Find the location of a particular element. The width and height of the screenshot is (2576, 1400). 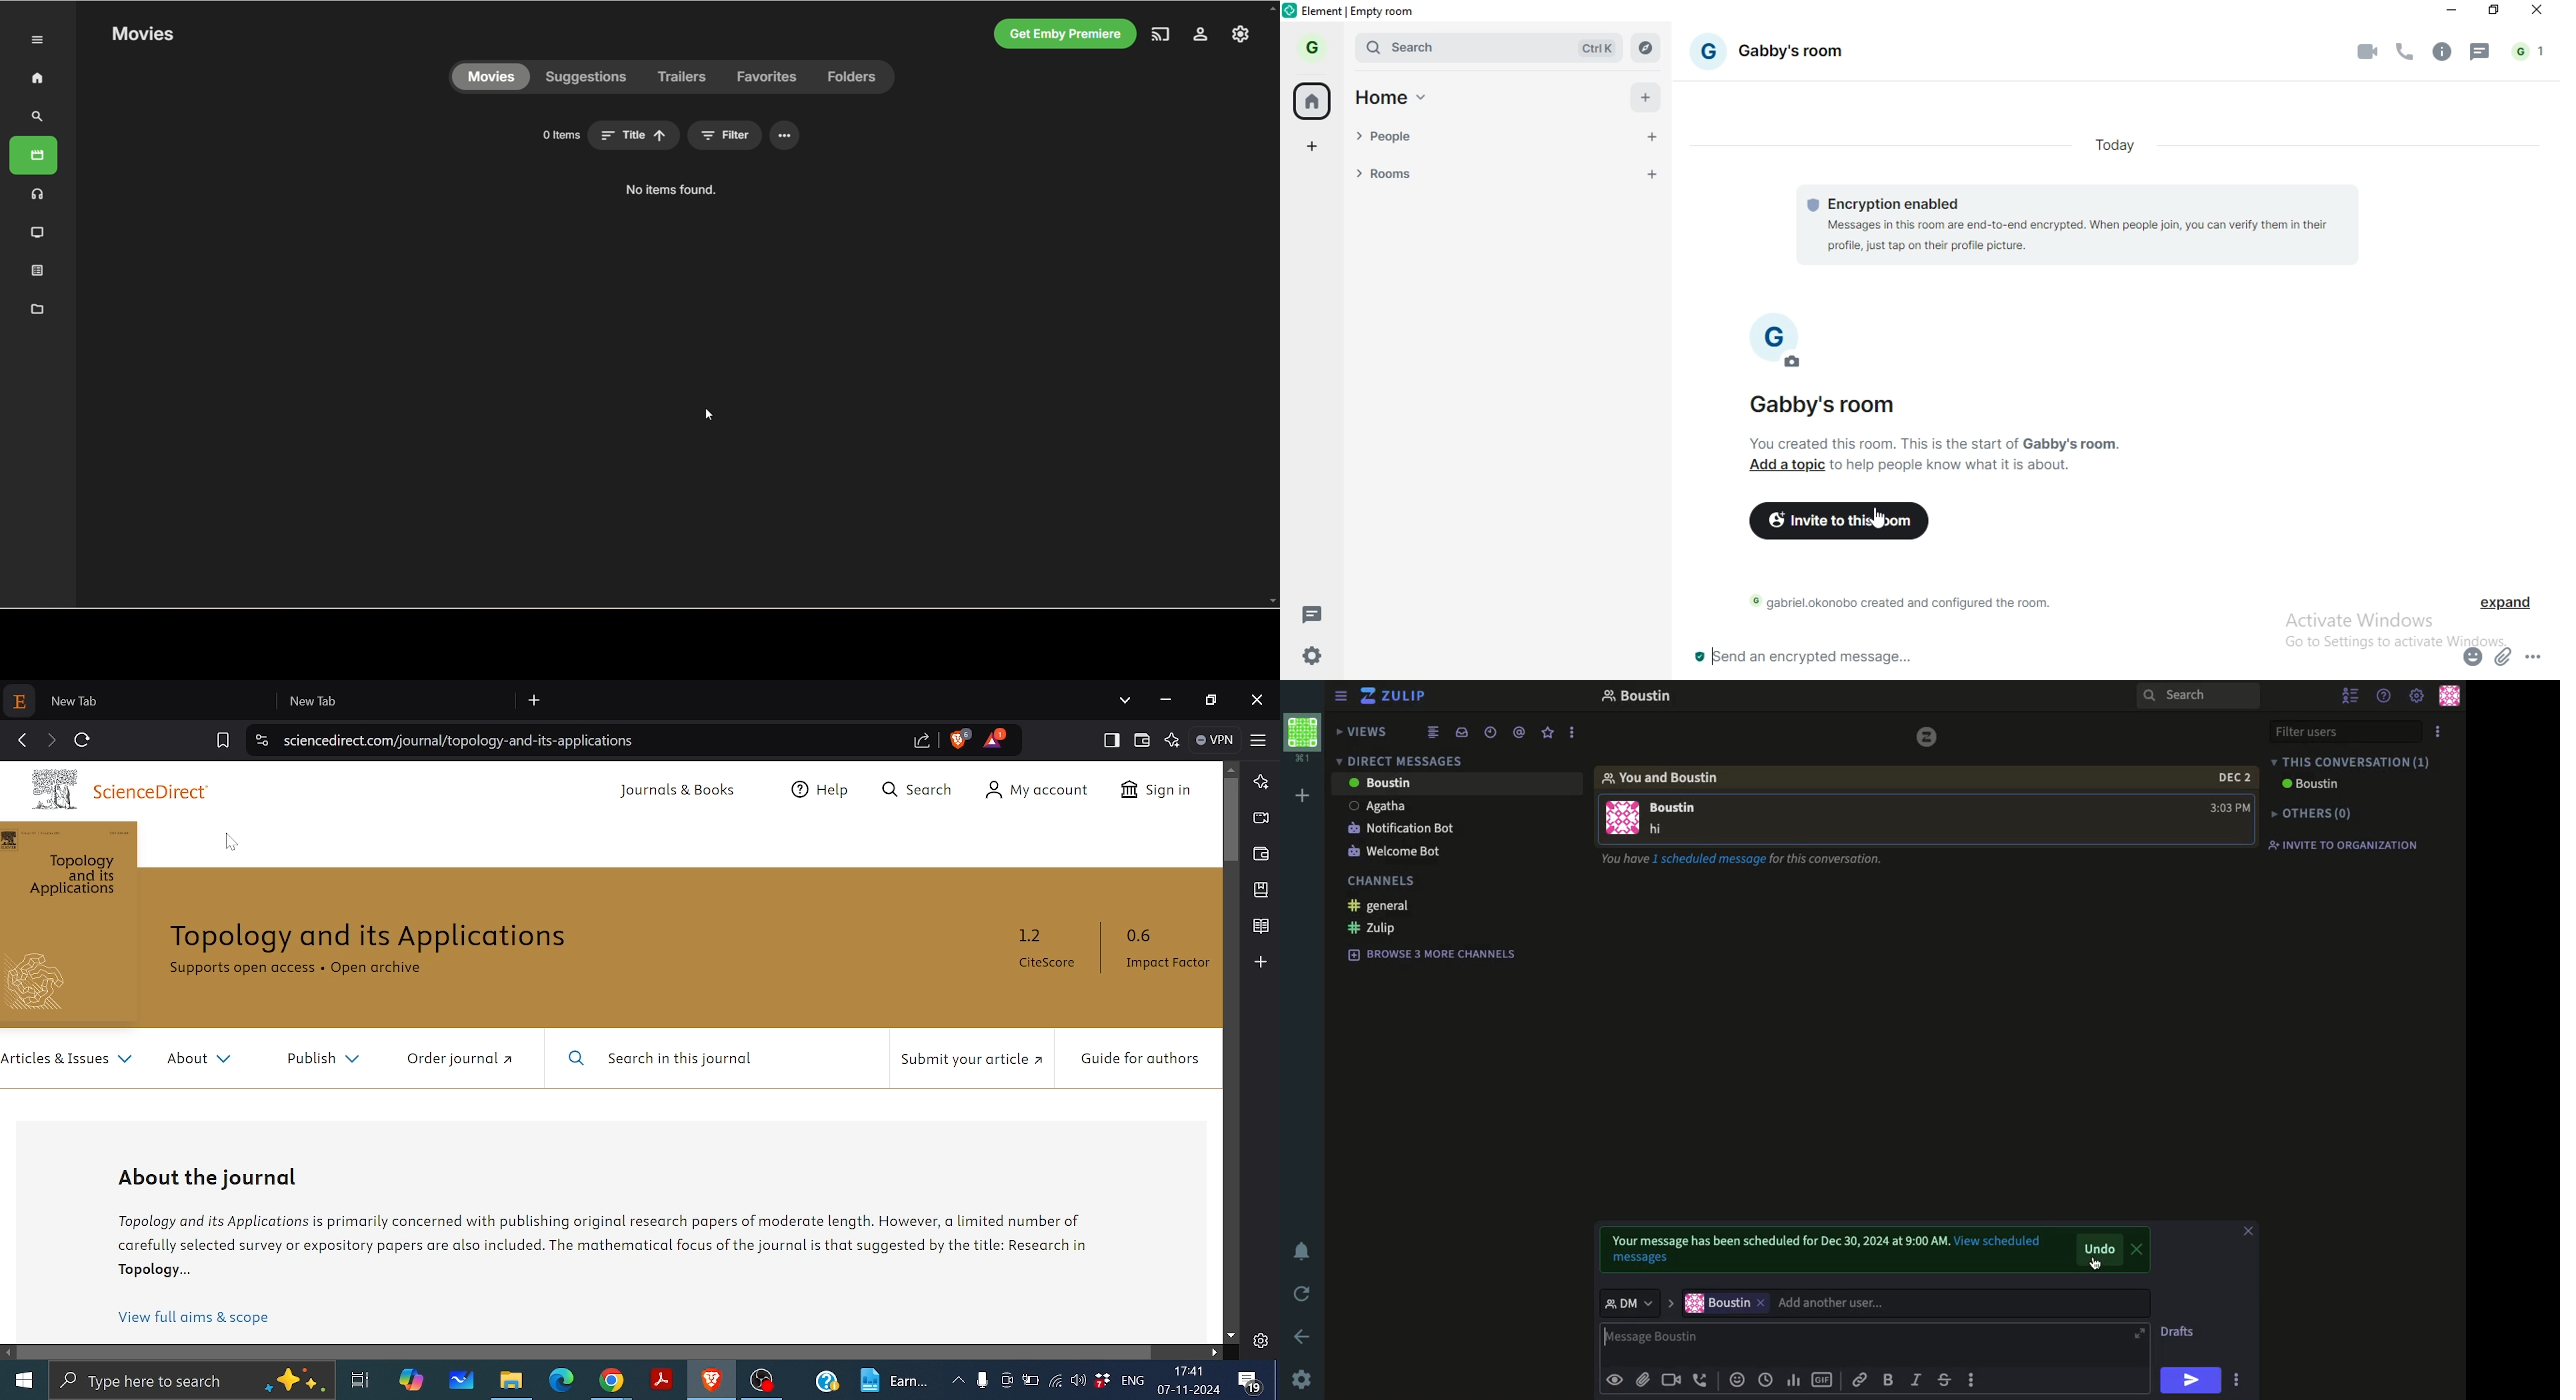

Microsoft edge is located at coordinates (565, 1384).